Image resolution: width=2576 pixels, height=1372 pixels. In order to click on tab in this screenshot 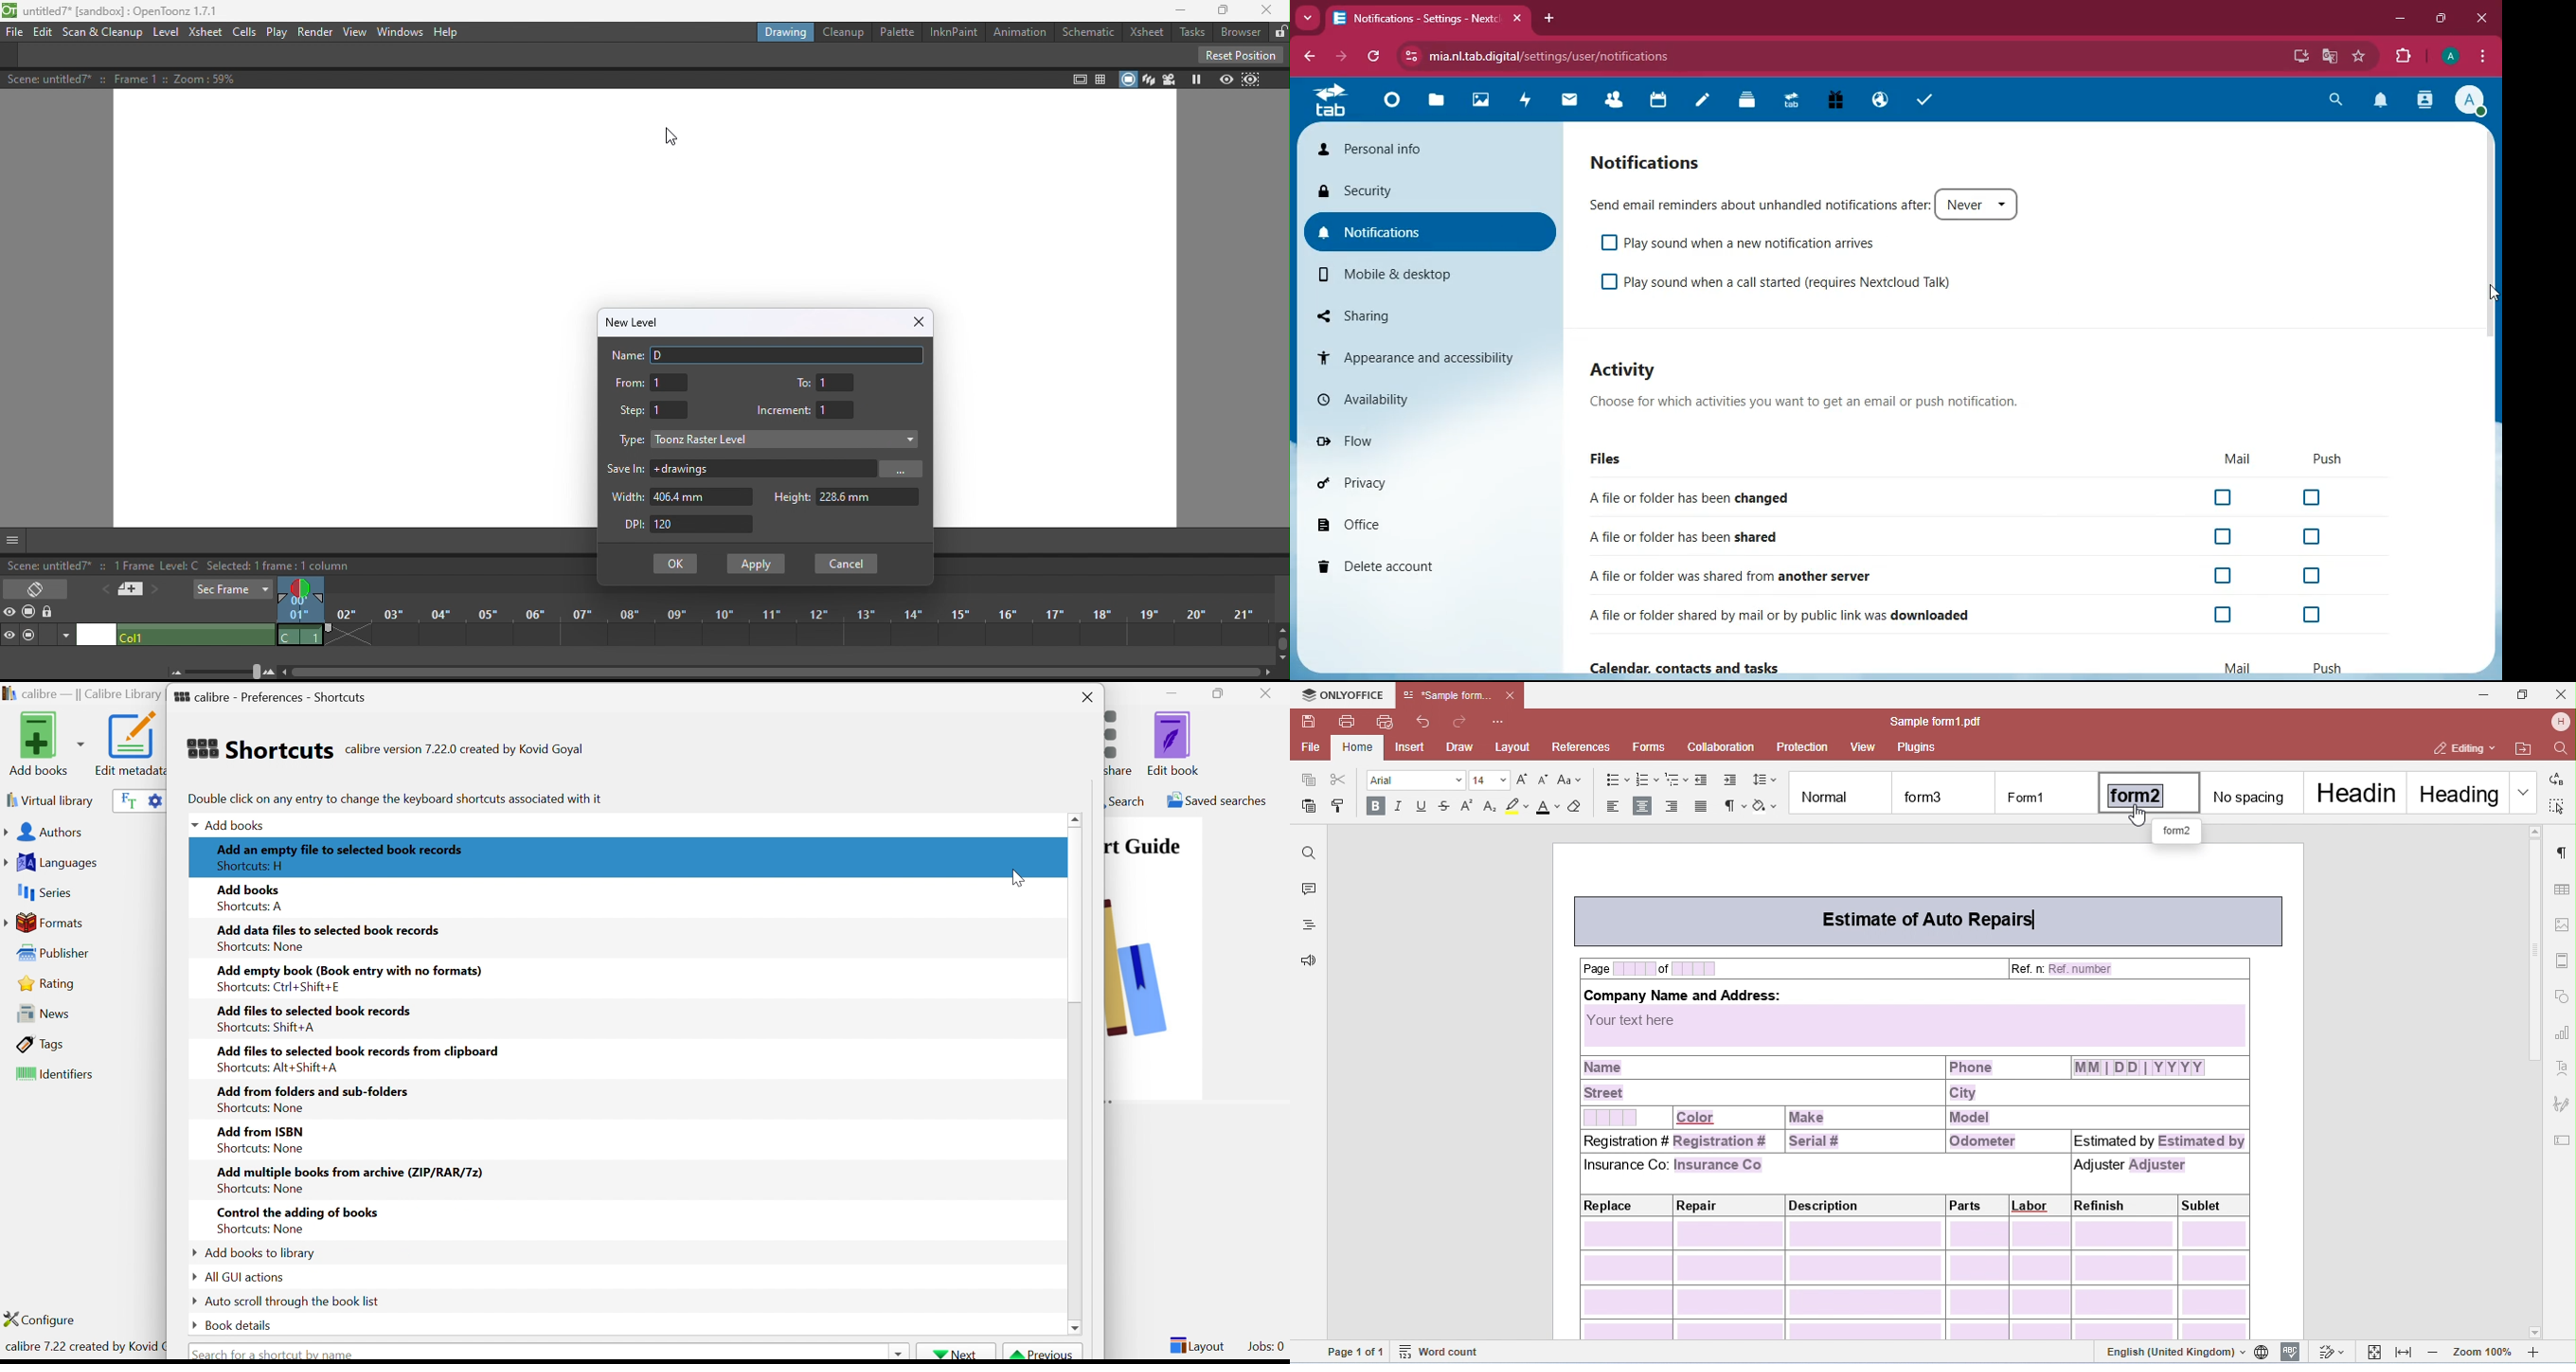, I will do `click(1791, 99)`.